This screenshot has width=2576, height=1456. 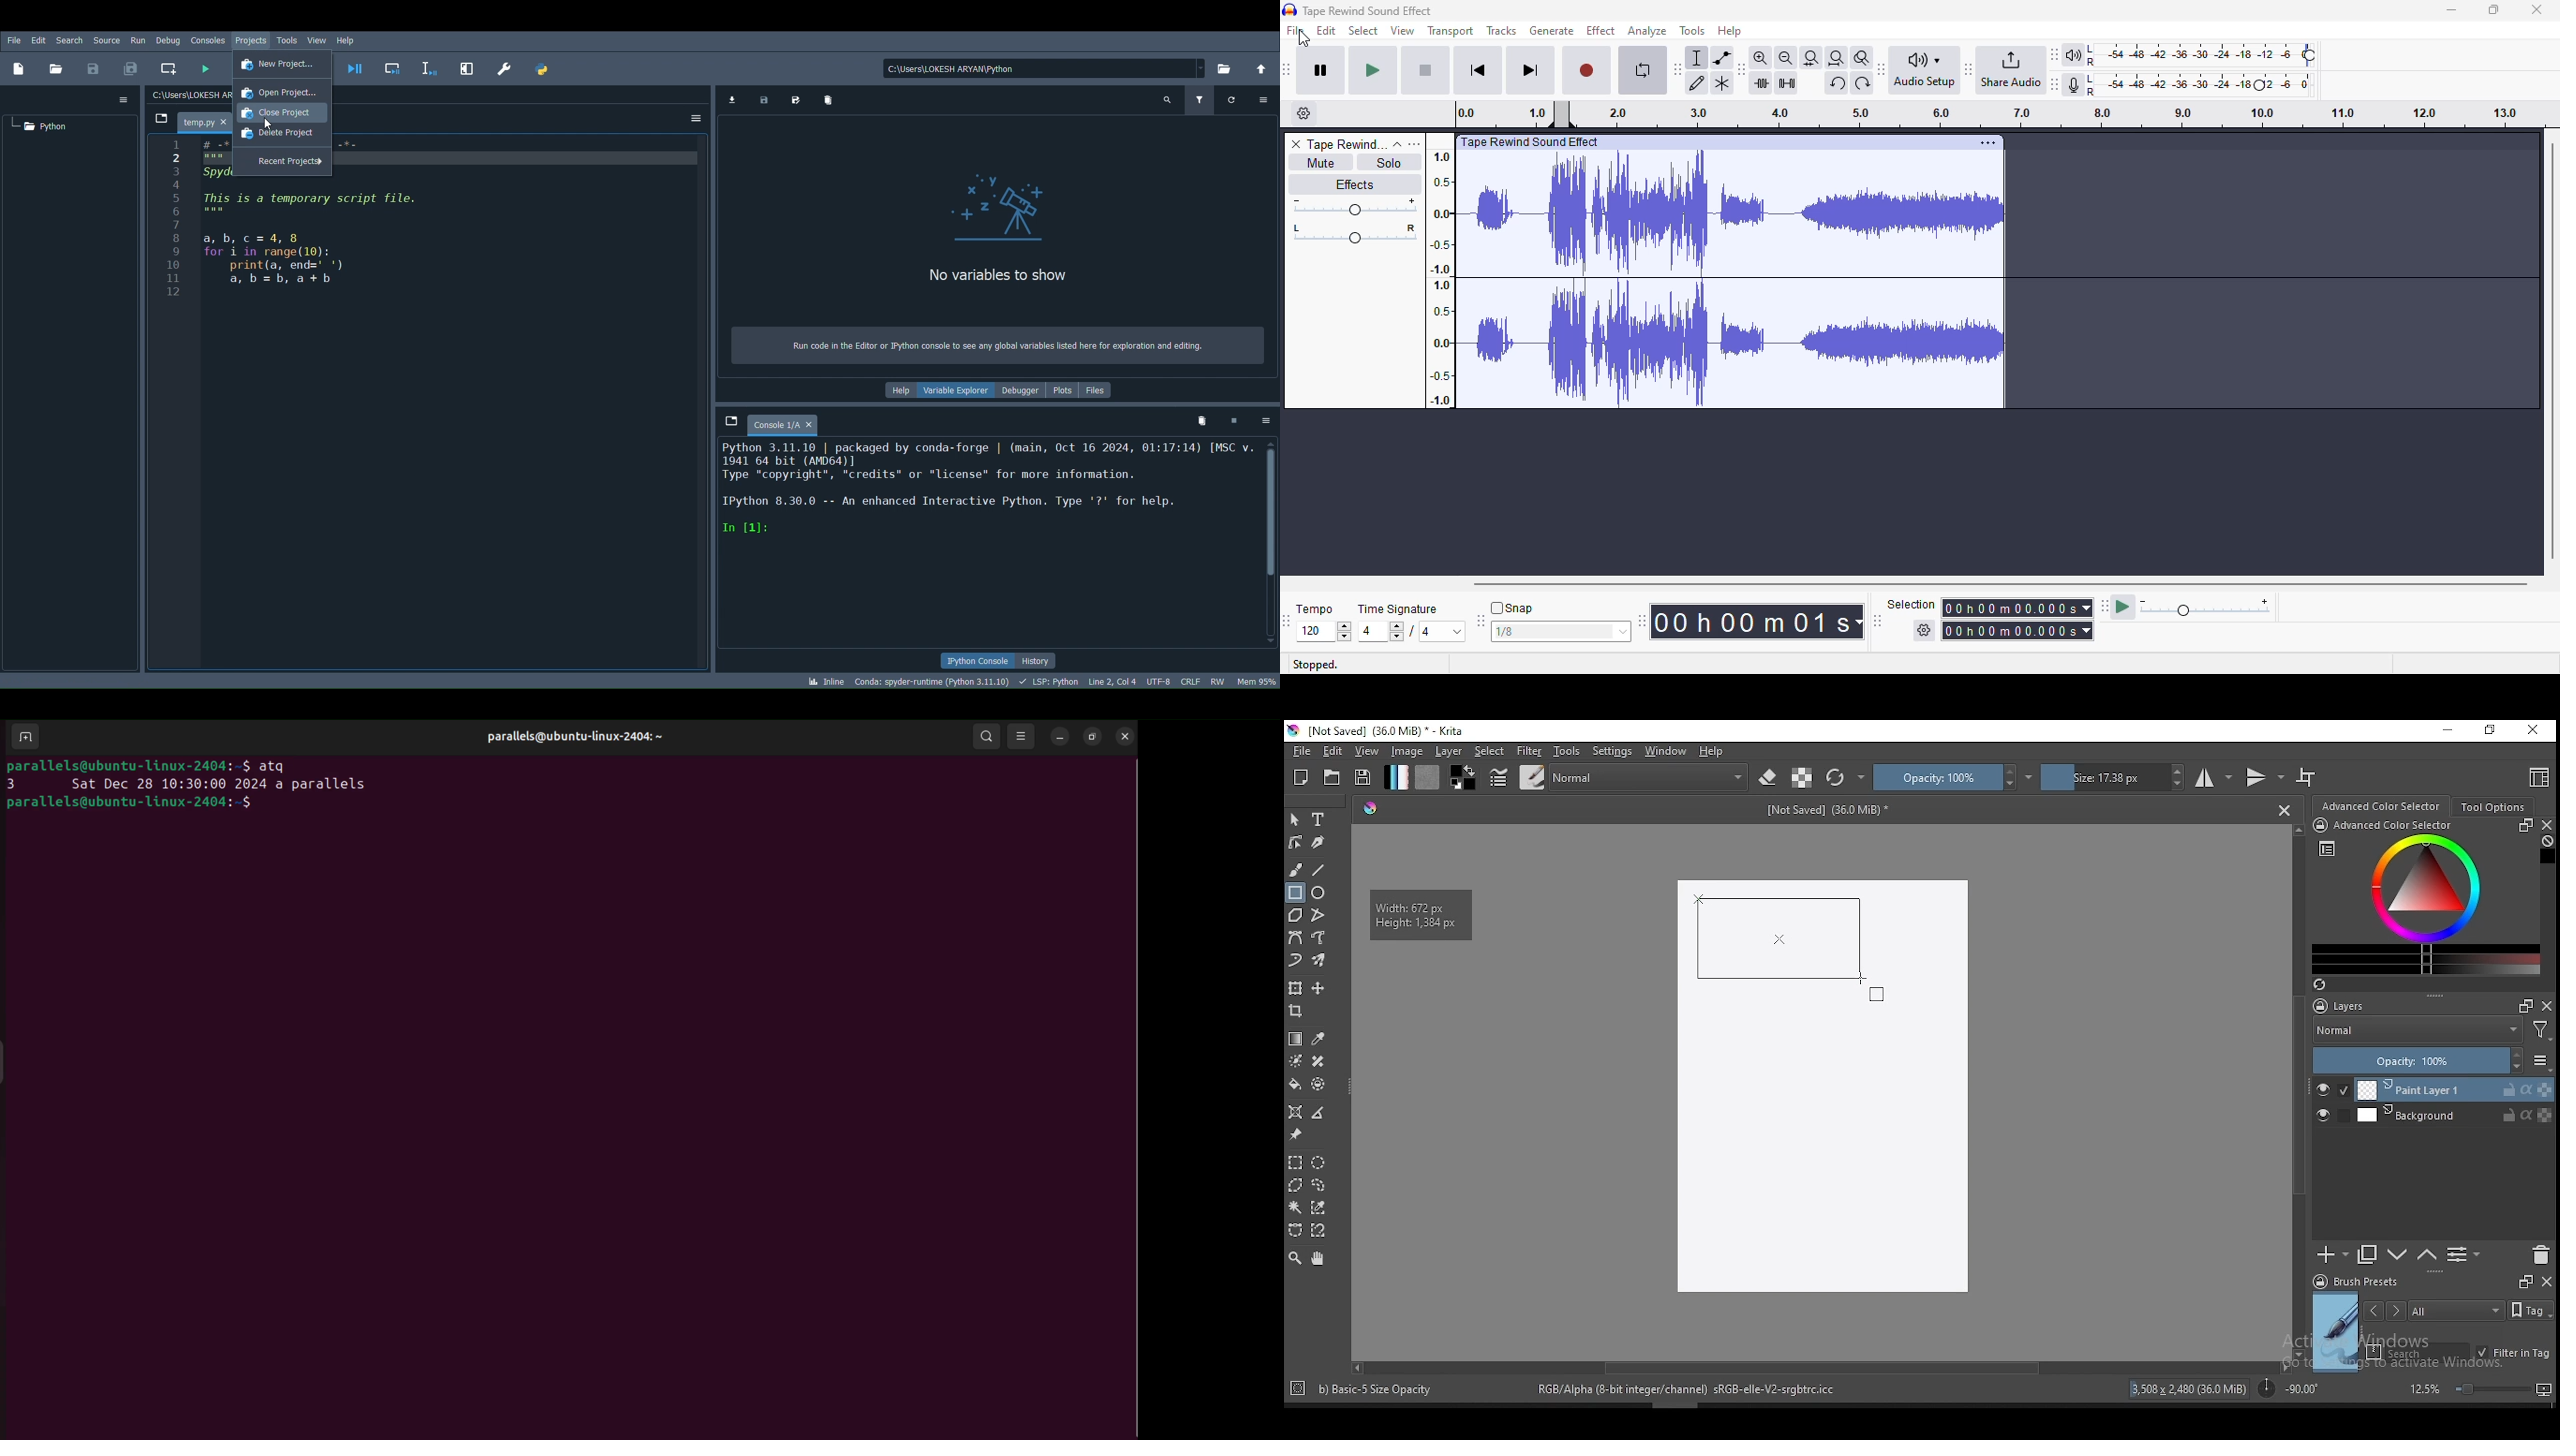 What do you see at coordinates (1567, 751) in the screenshot?
I see `tools` at bounding box center [1567, 751].